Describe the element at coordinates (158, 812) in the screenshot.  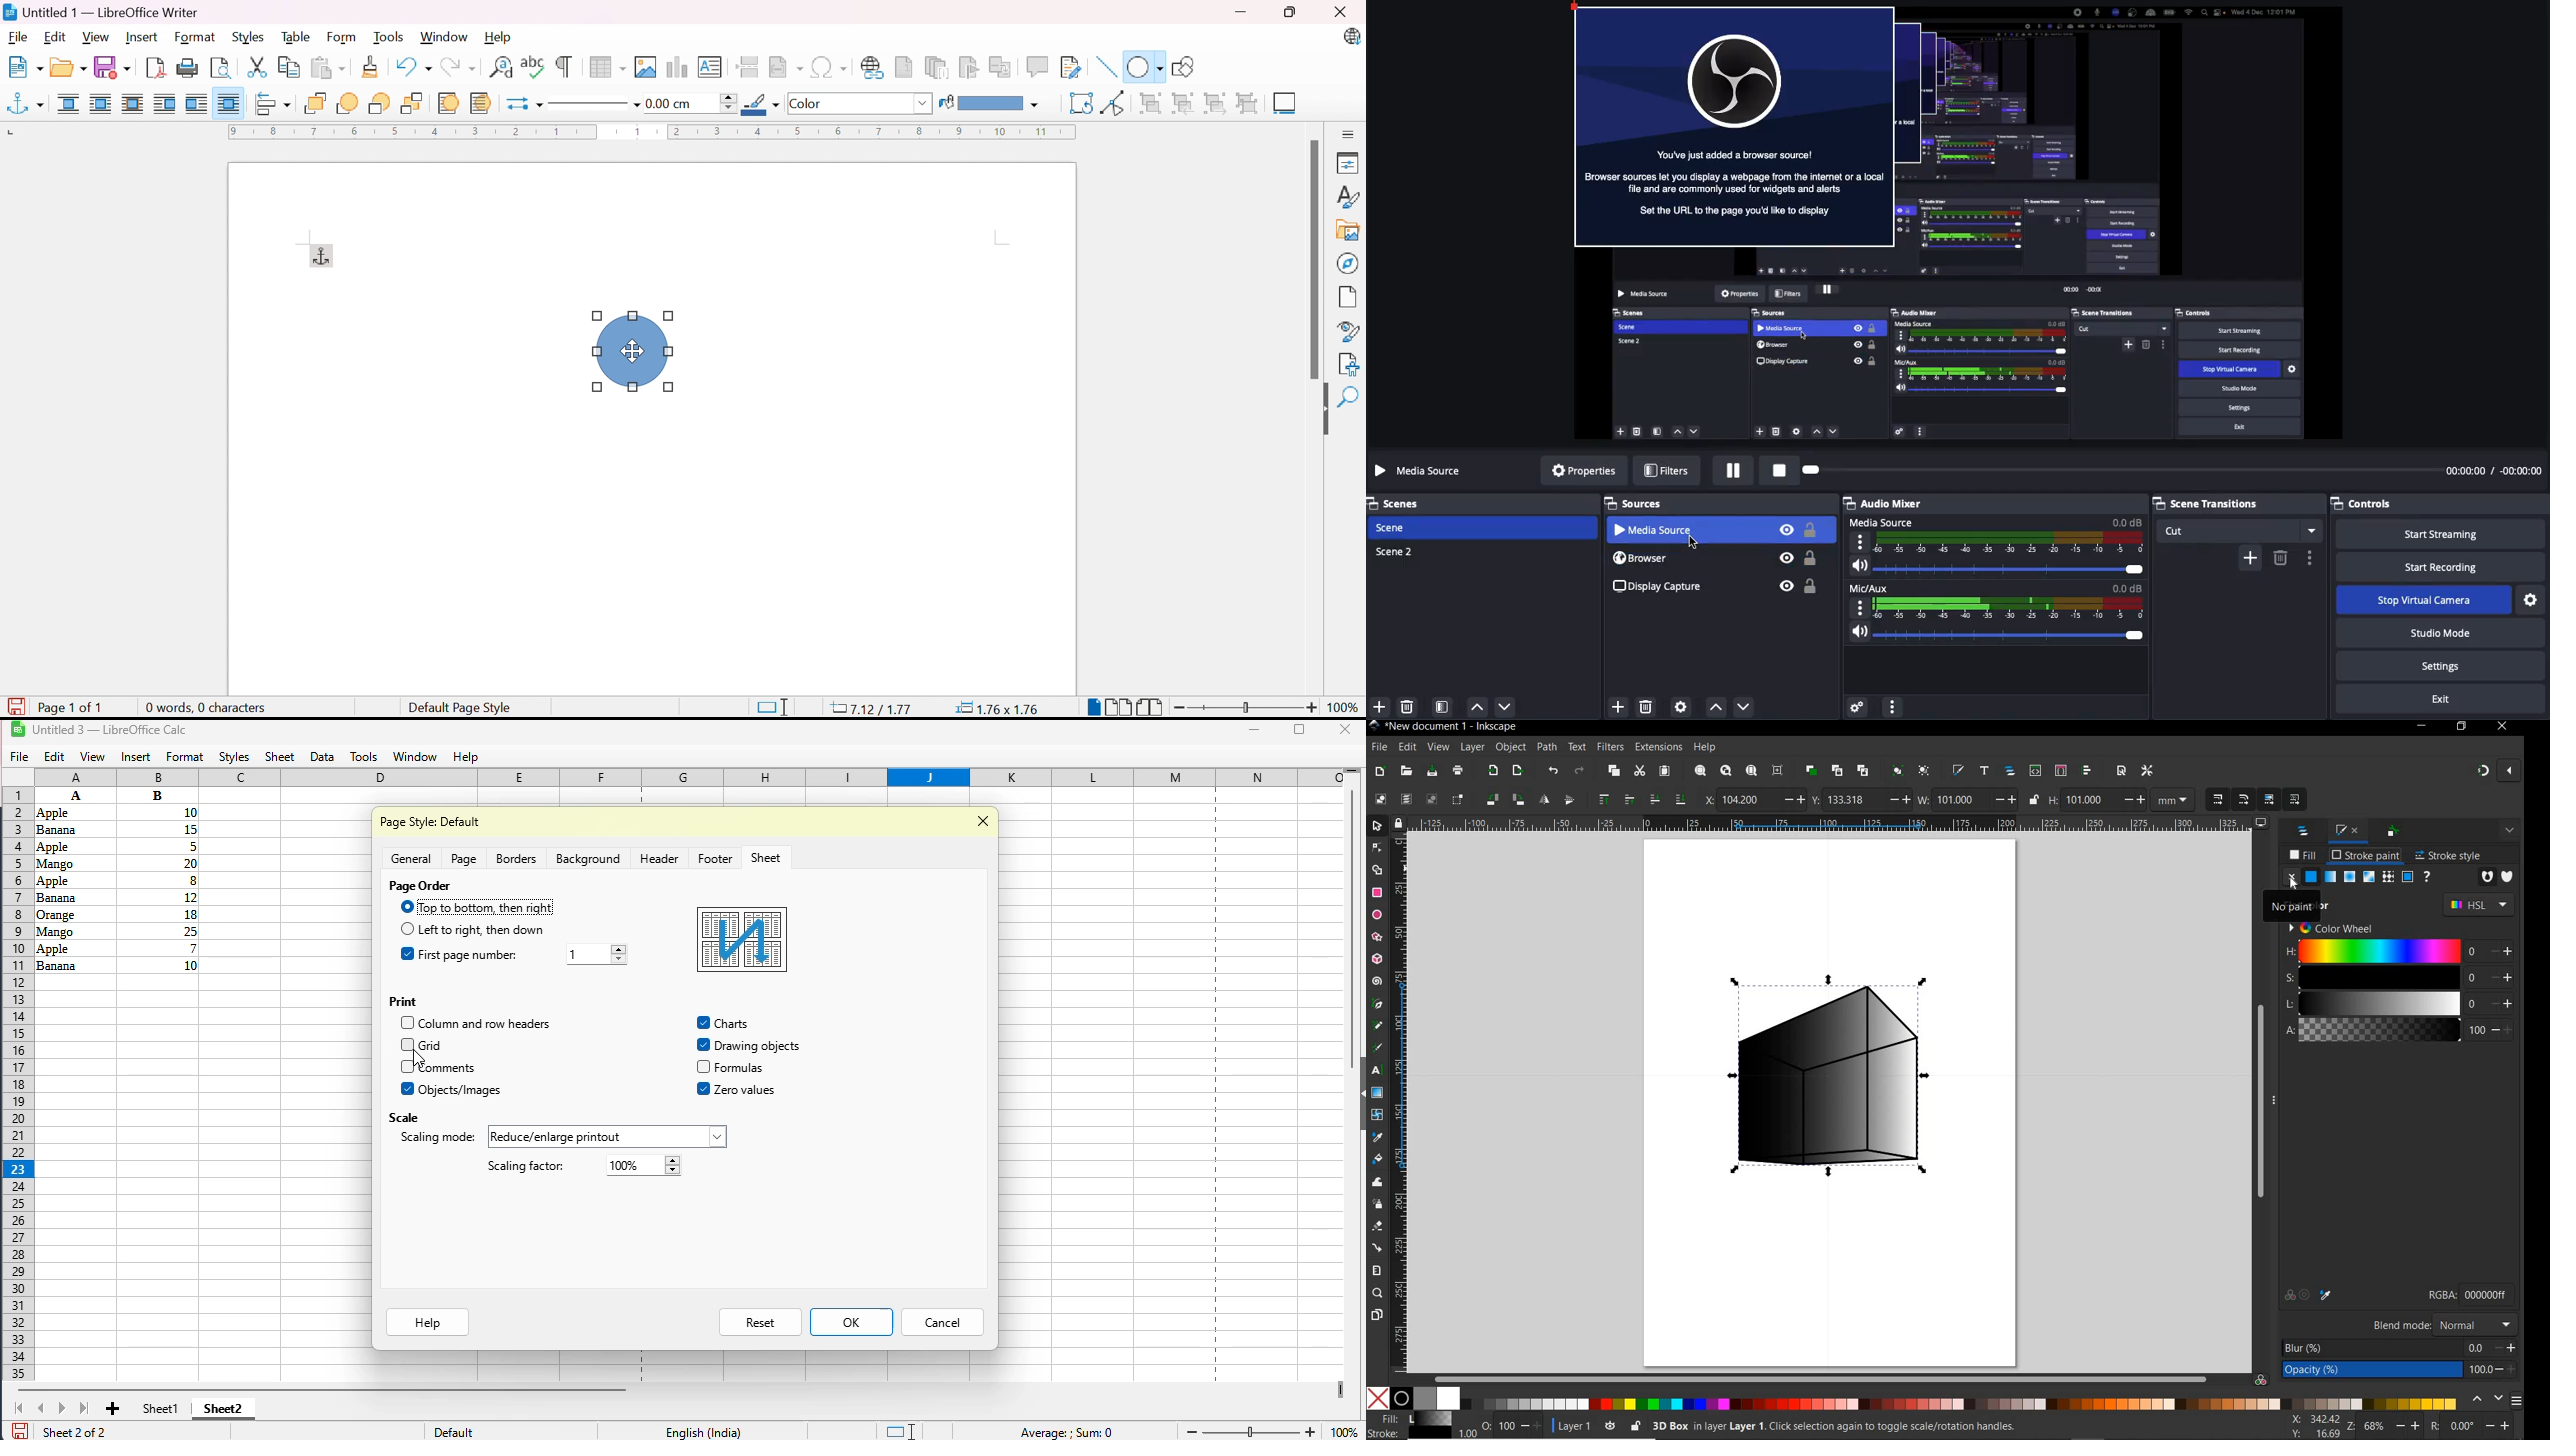
I see `` at that location.